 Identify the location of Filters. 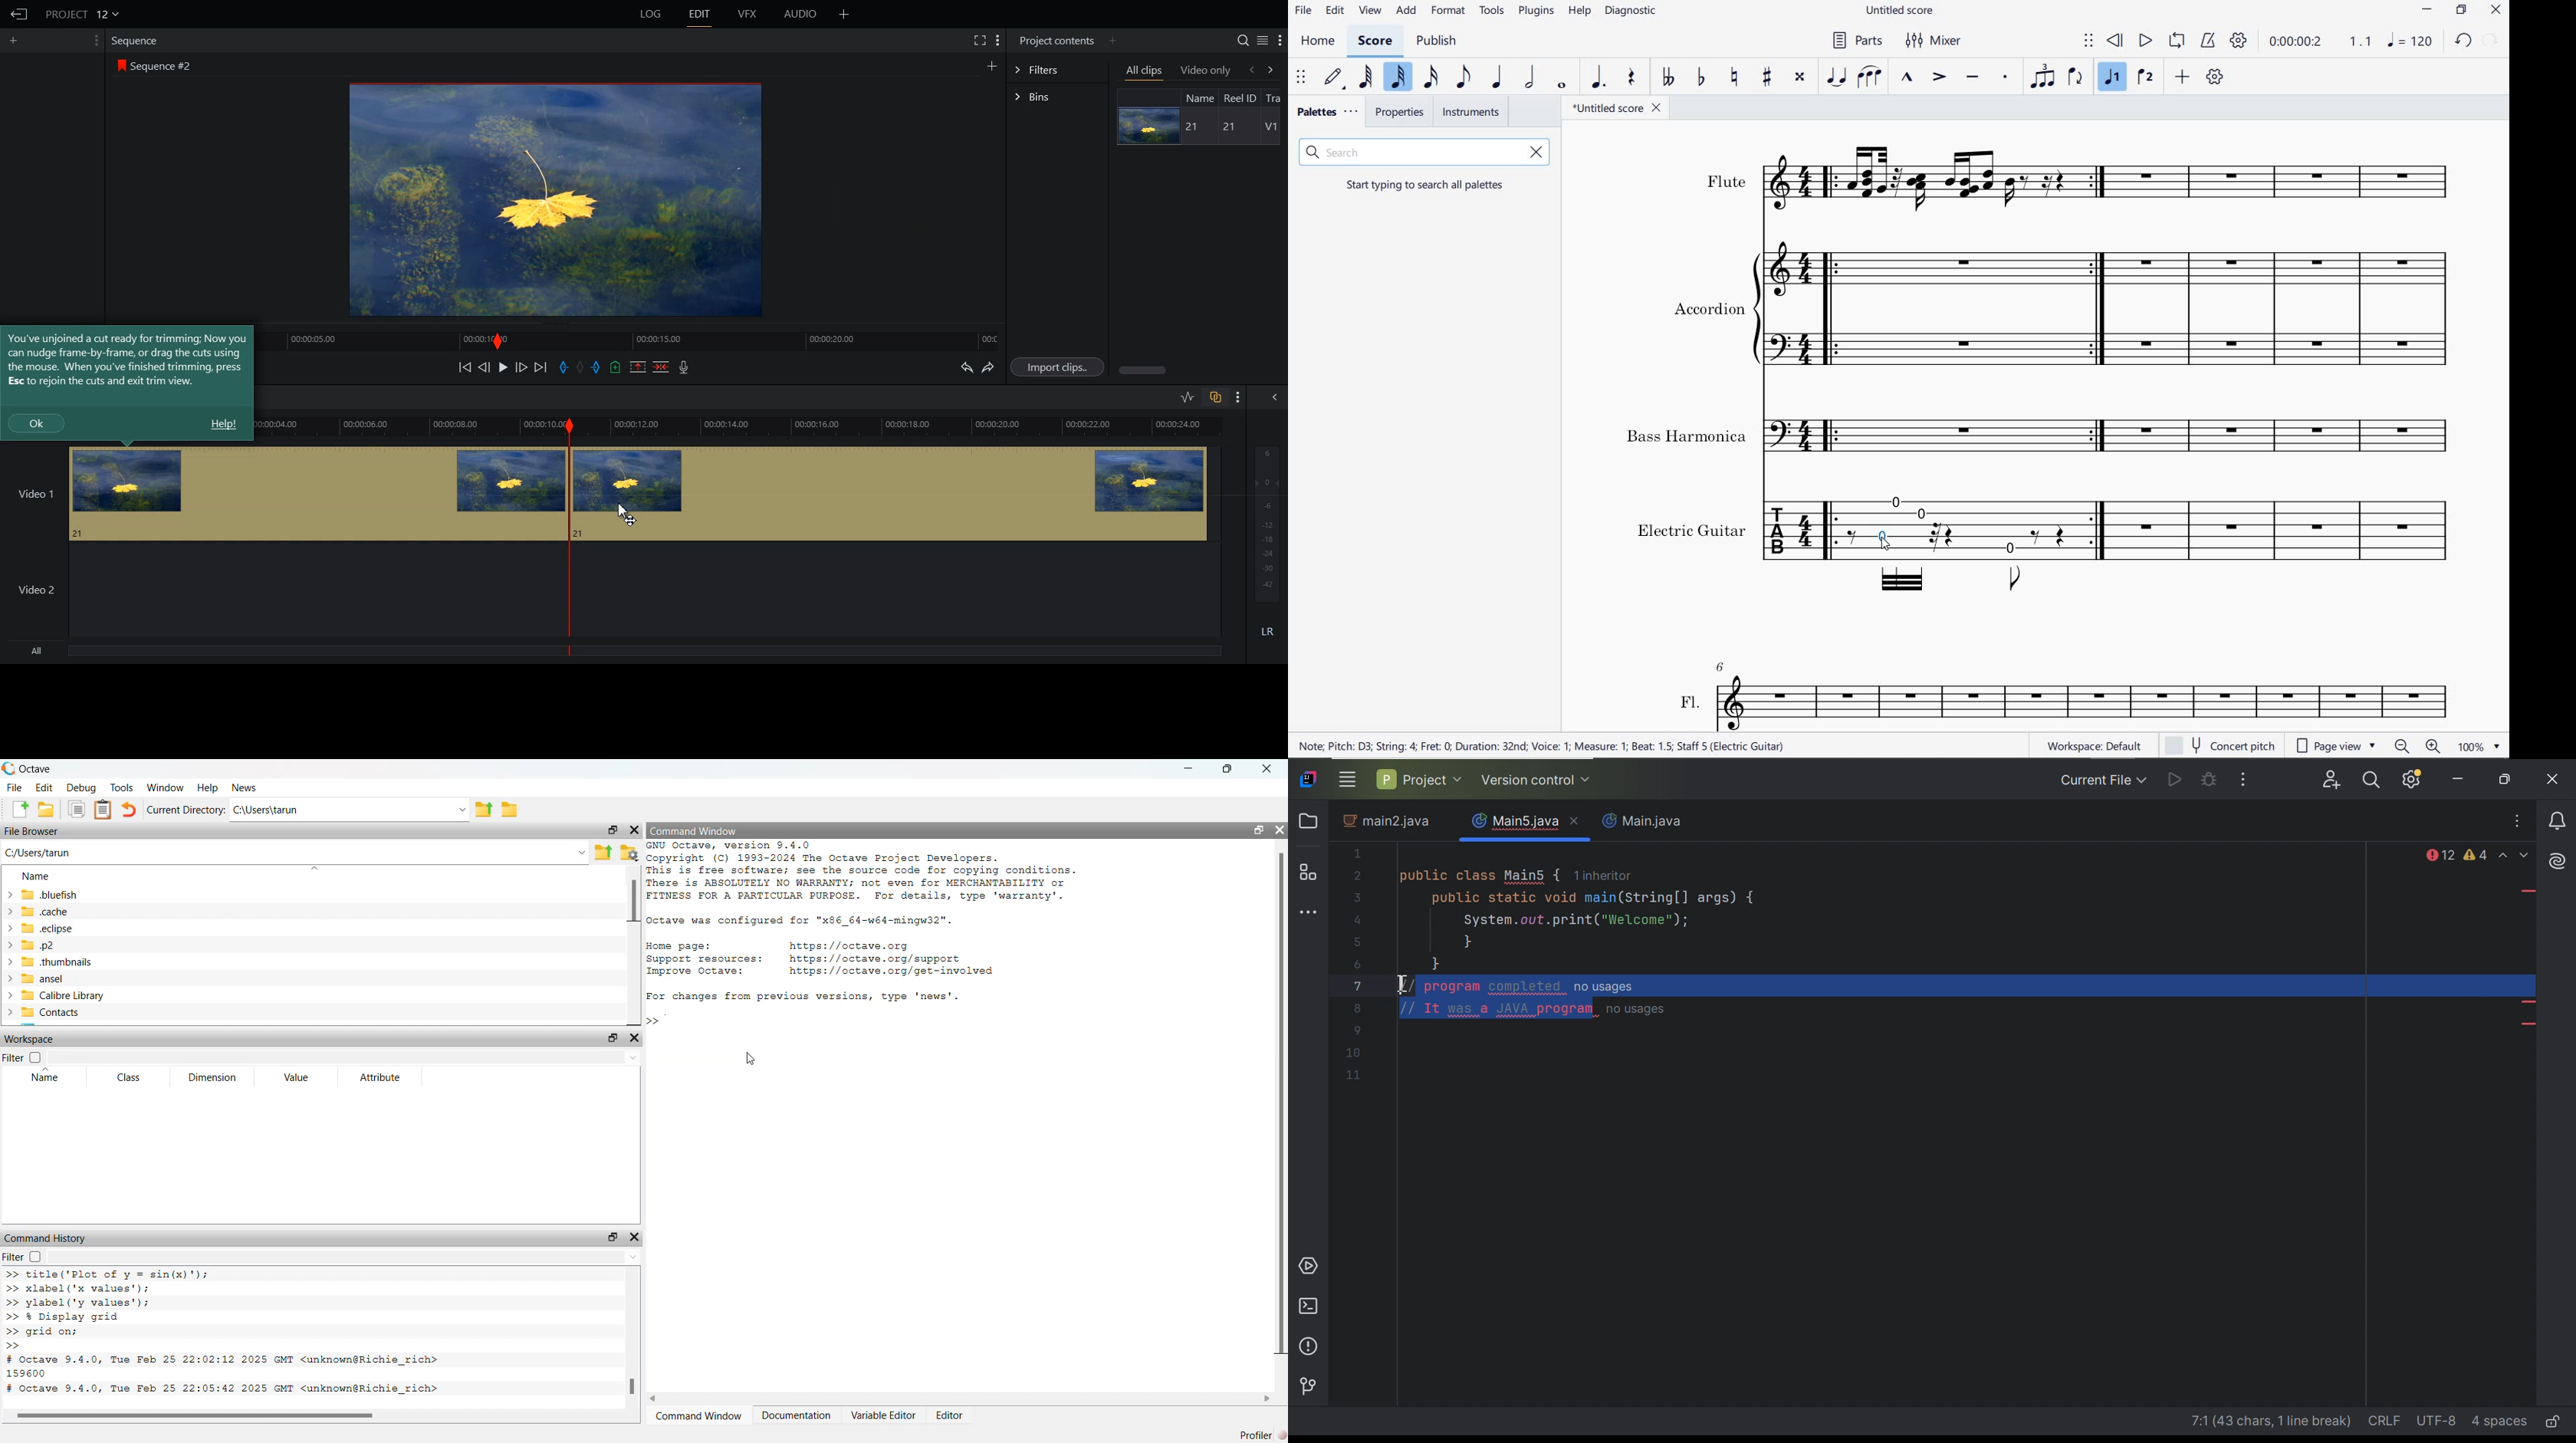
(1057, 70).